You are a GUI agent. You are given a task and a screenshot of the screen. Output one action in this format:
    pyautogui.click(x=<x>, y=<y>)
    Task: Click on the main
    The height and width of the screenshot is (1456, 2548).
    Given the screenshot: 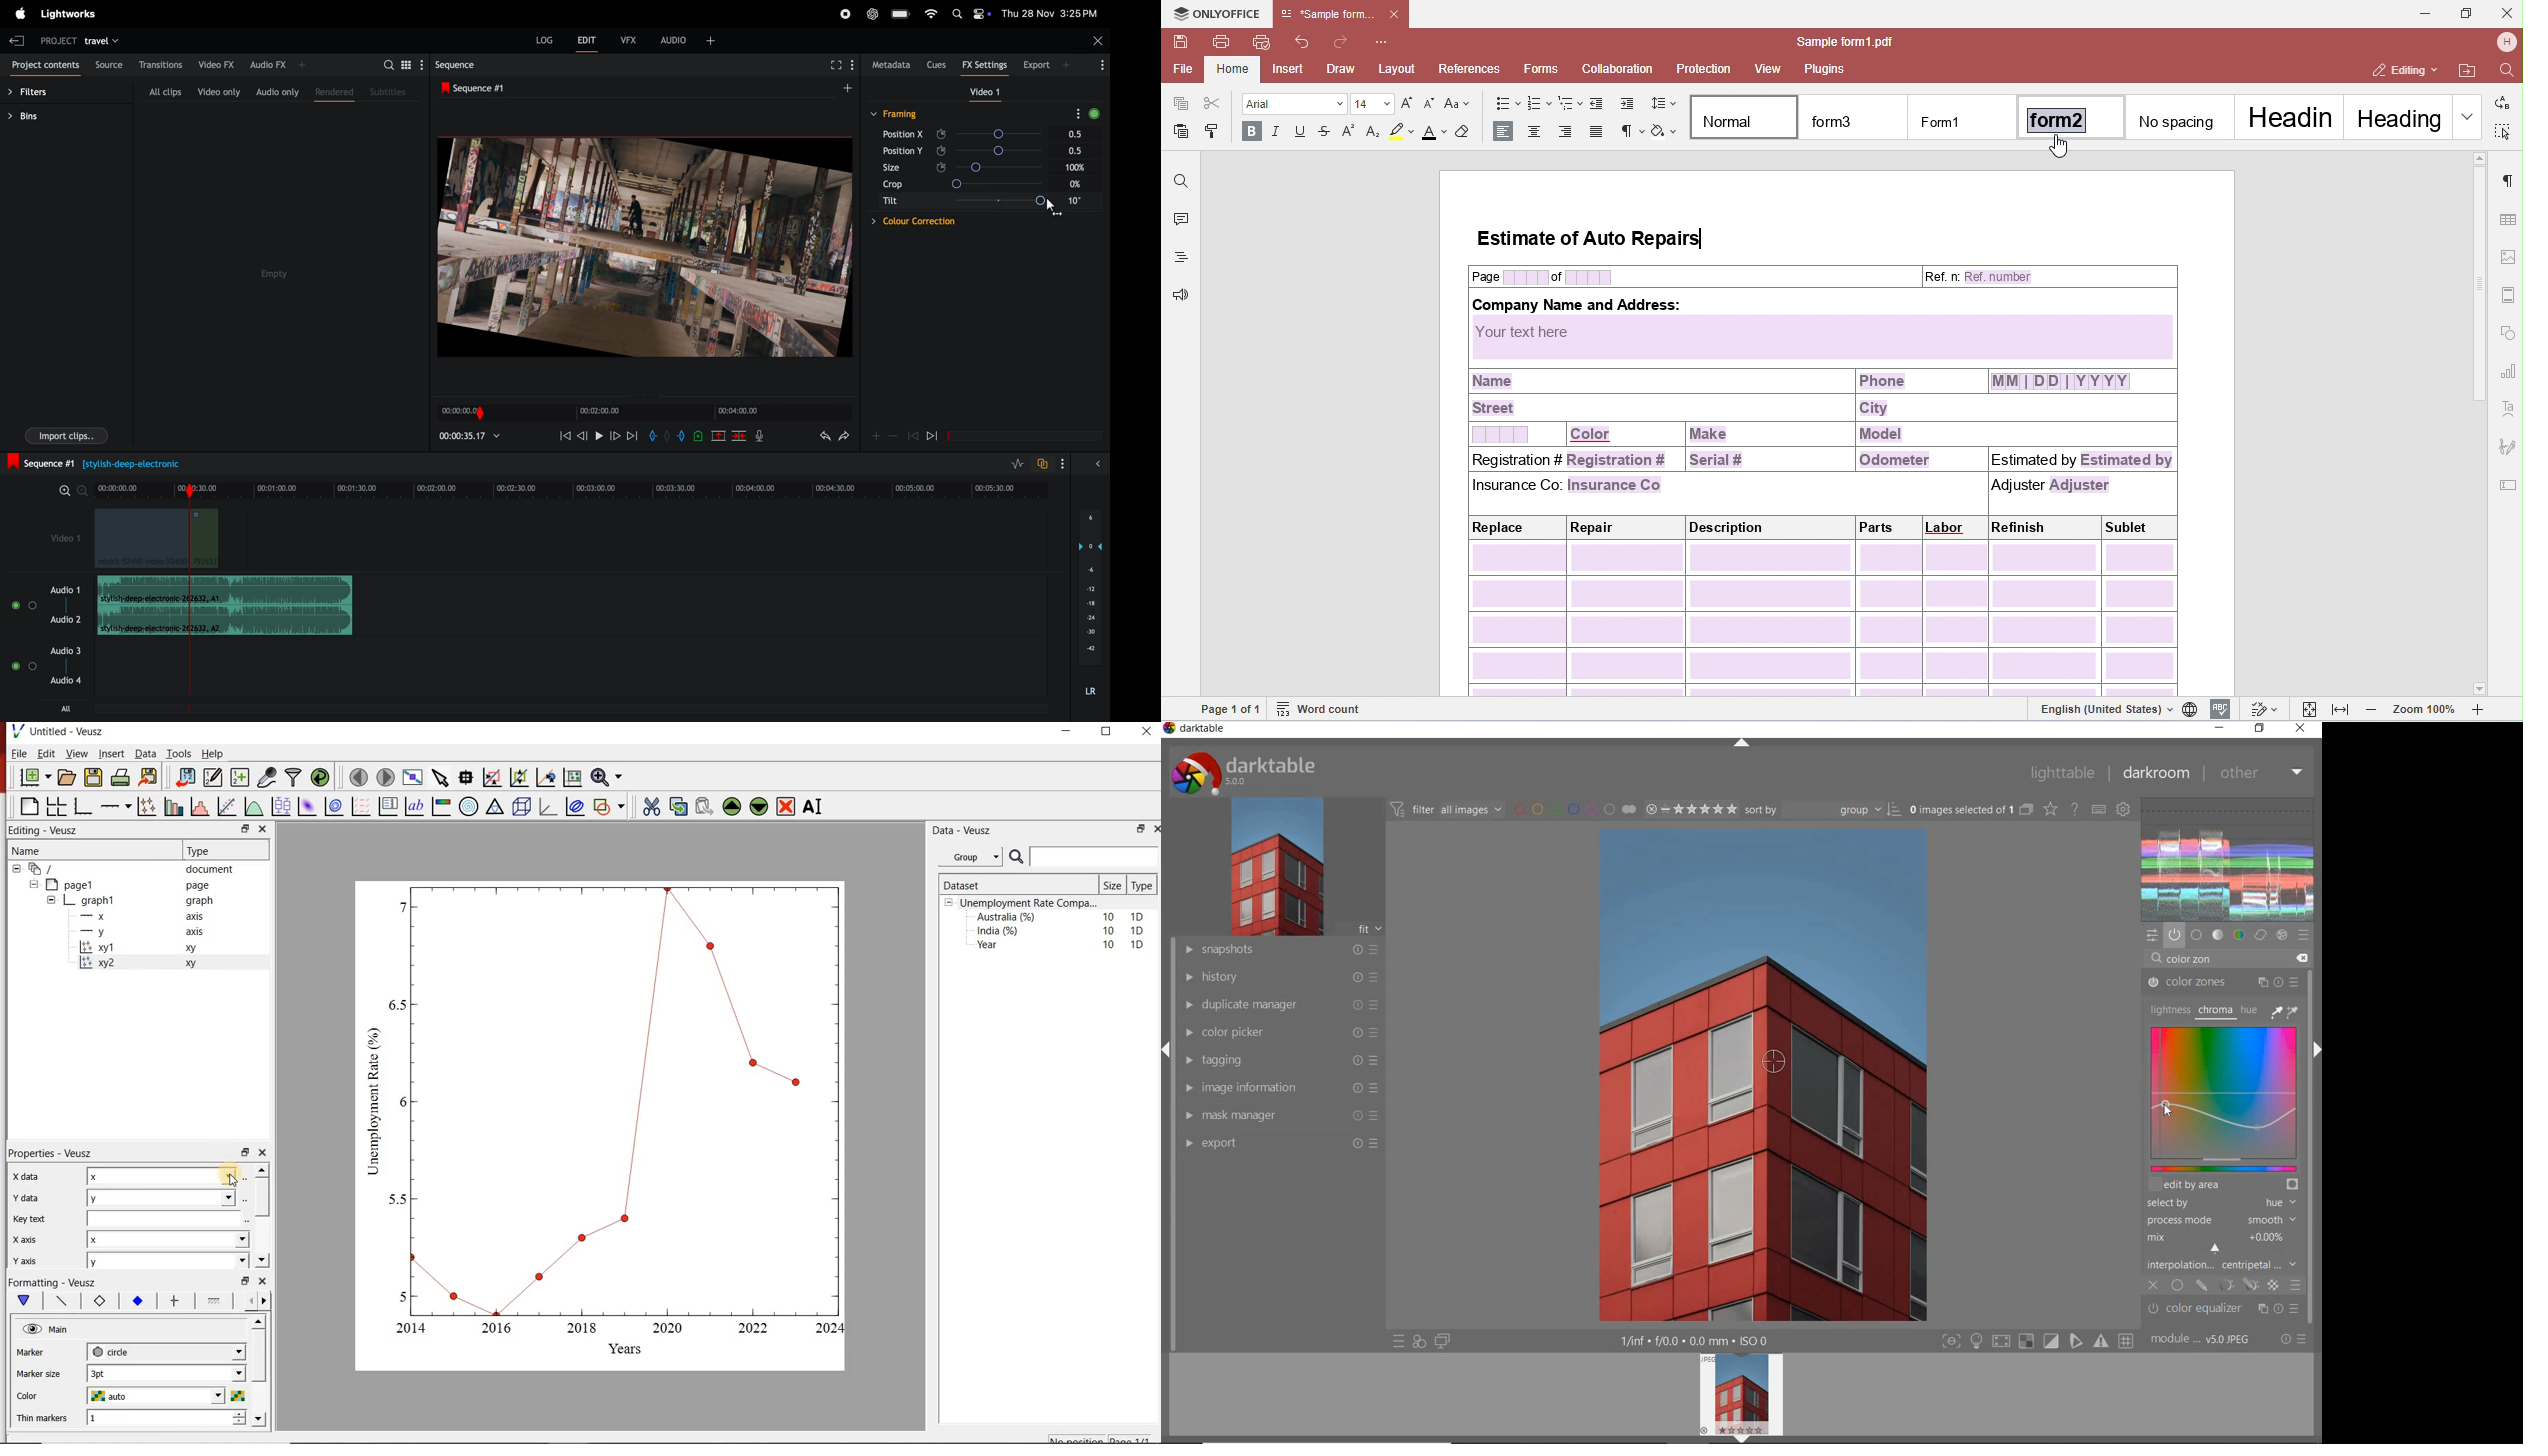 What is the action you would take?
    pyautogui.click(x=27, y=1301)
    